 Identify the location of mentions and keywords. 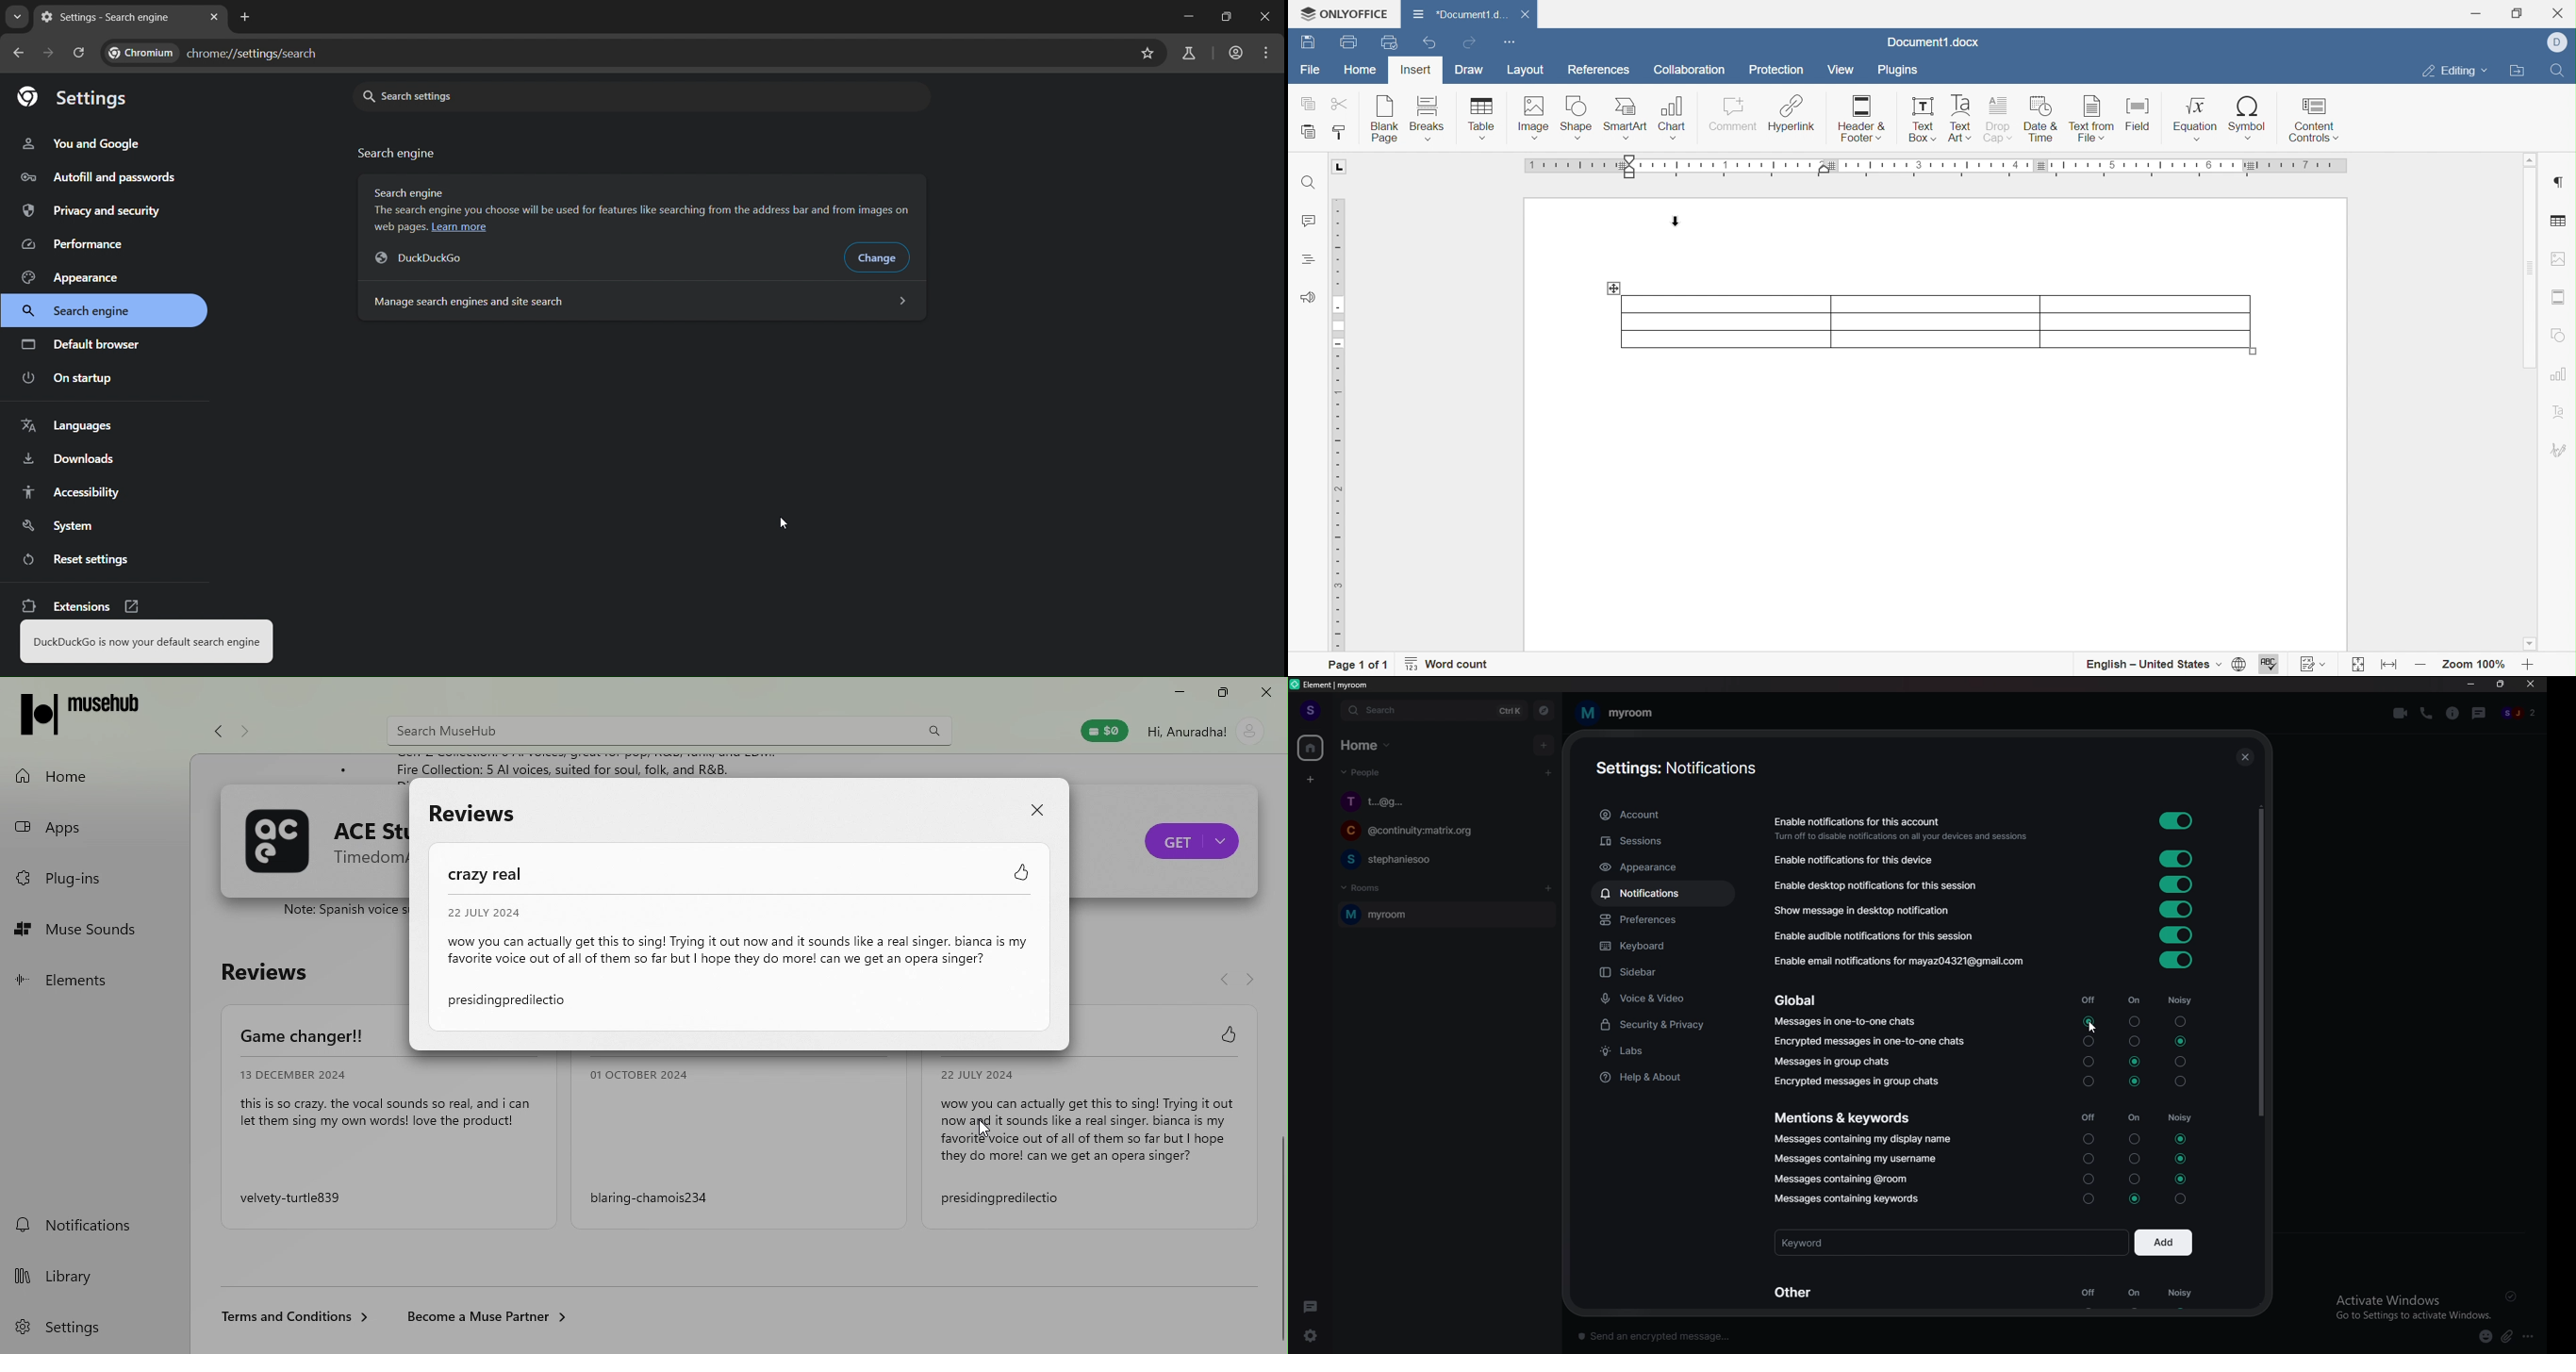
(1843, 1117).